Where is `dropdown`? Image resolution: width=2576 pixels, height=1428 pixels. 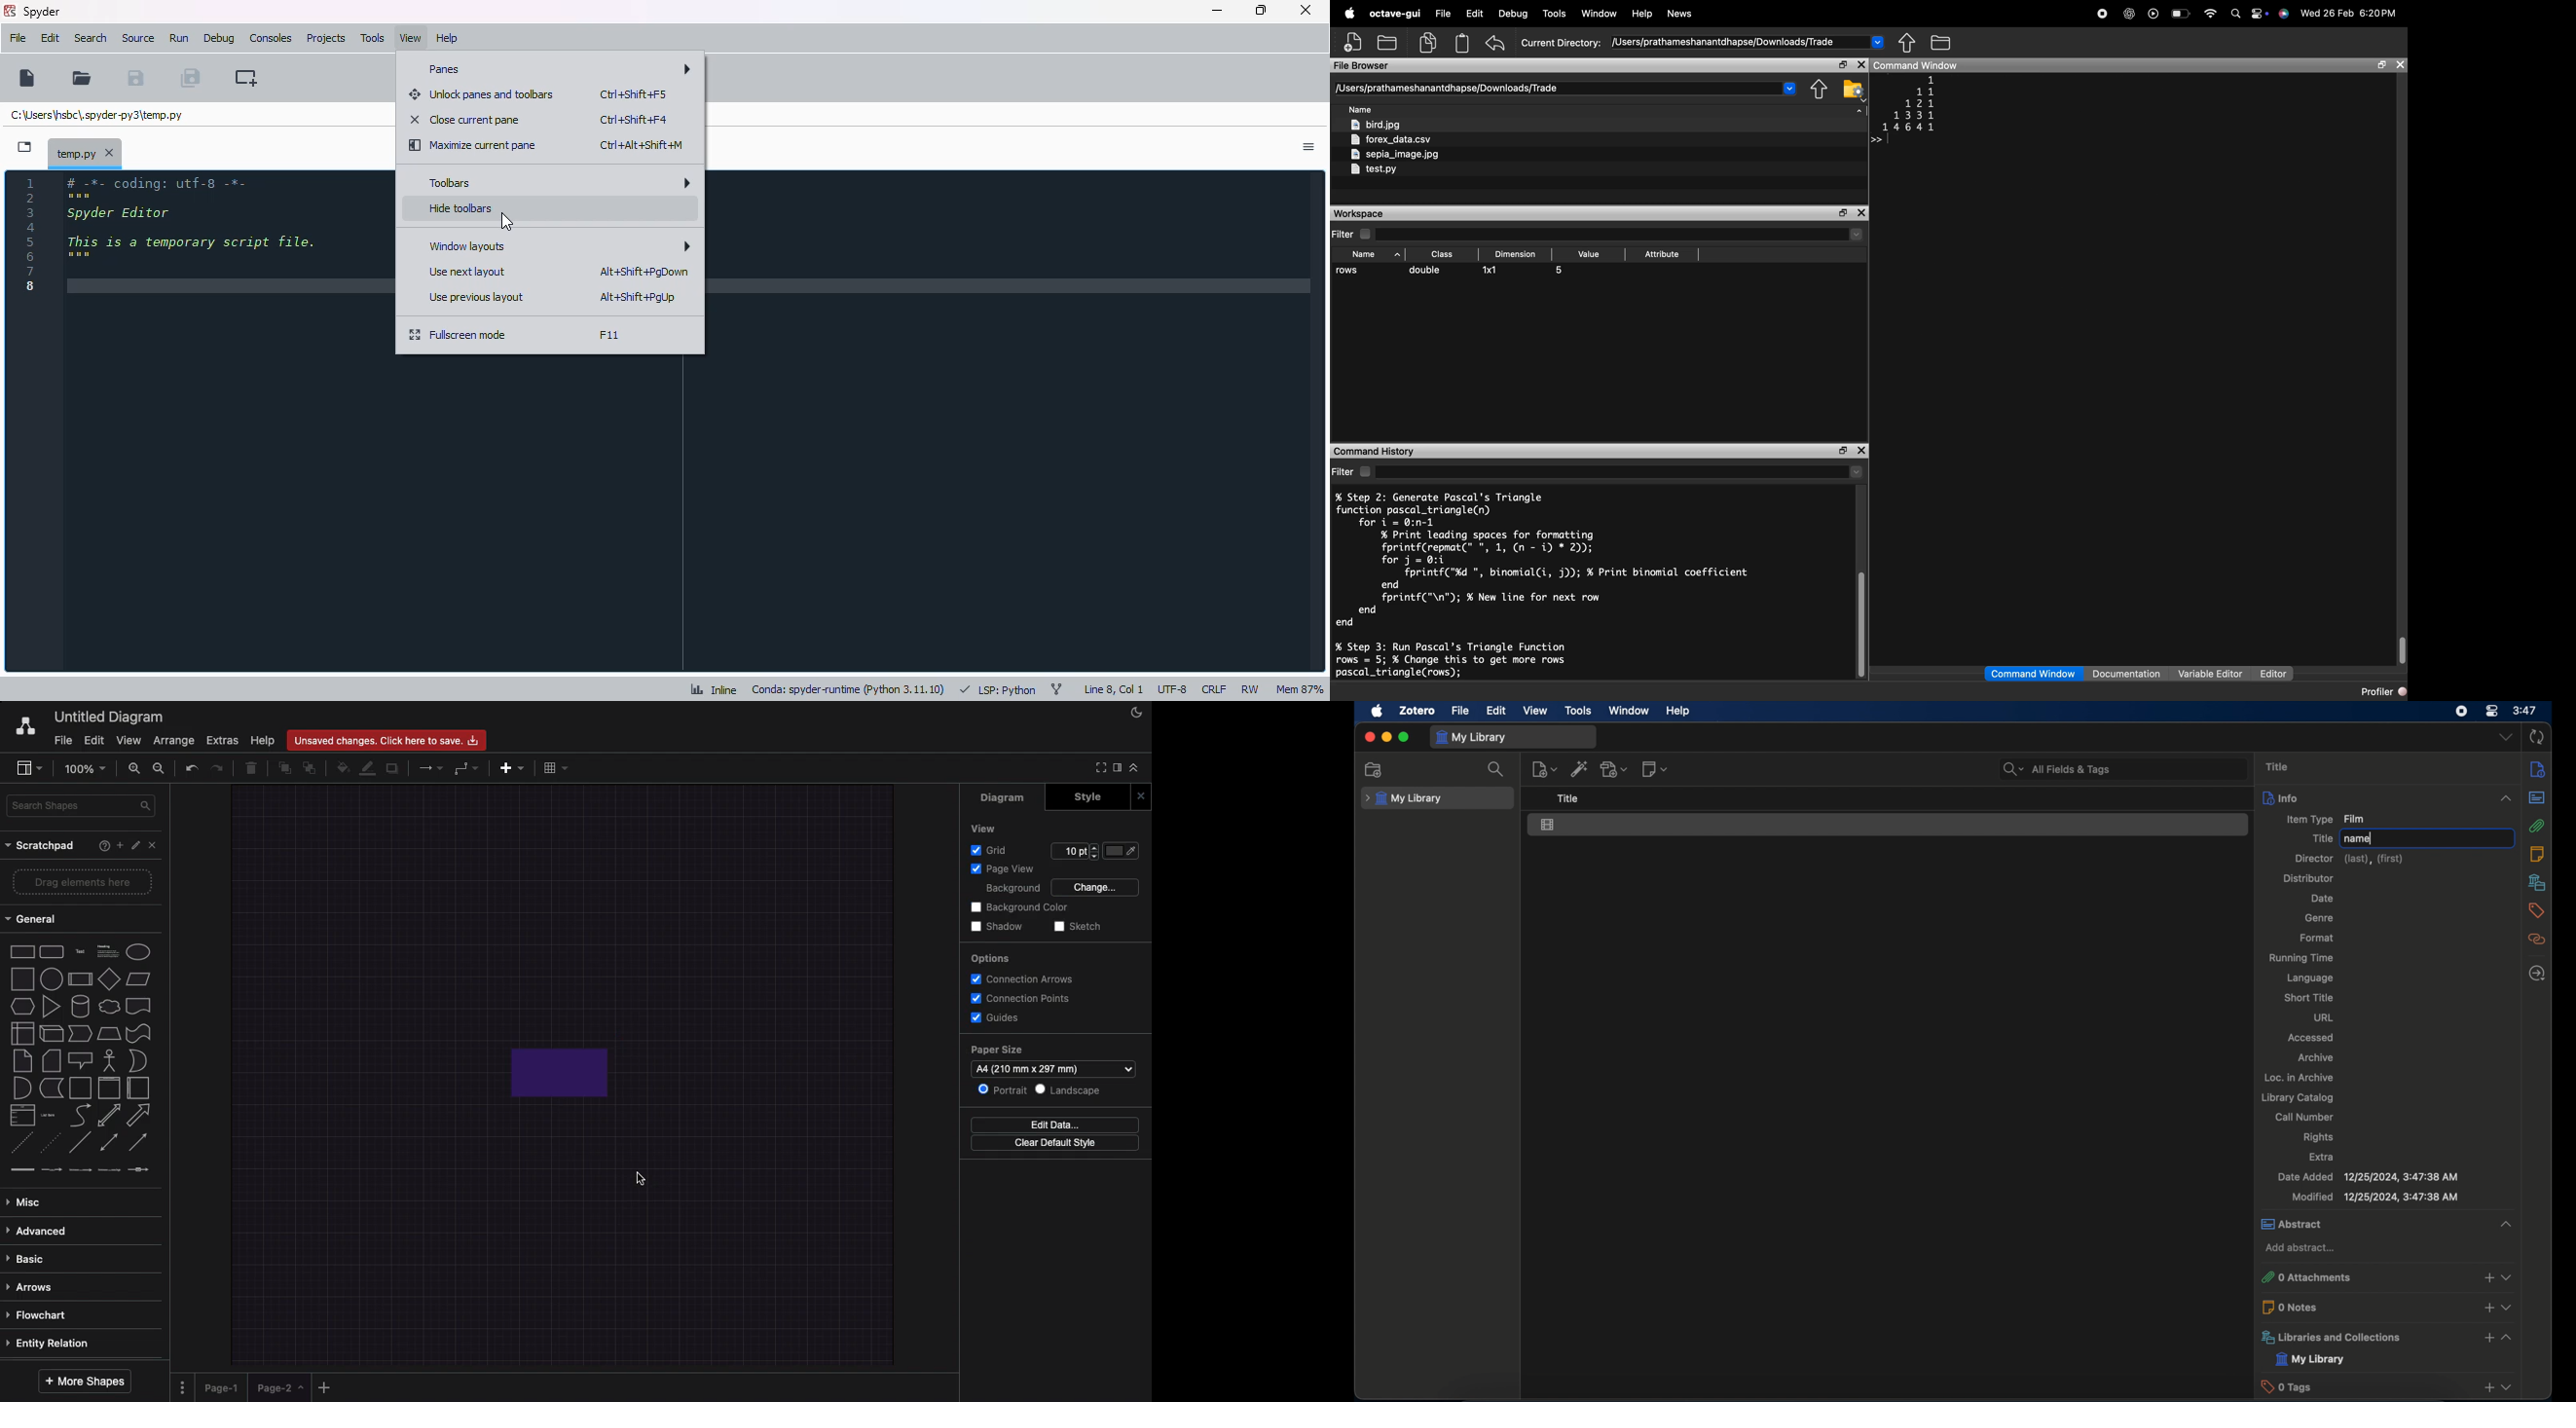
dropdown is located at coordinates (2505, 738).